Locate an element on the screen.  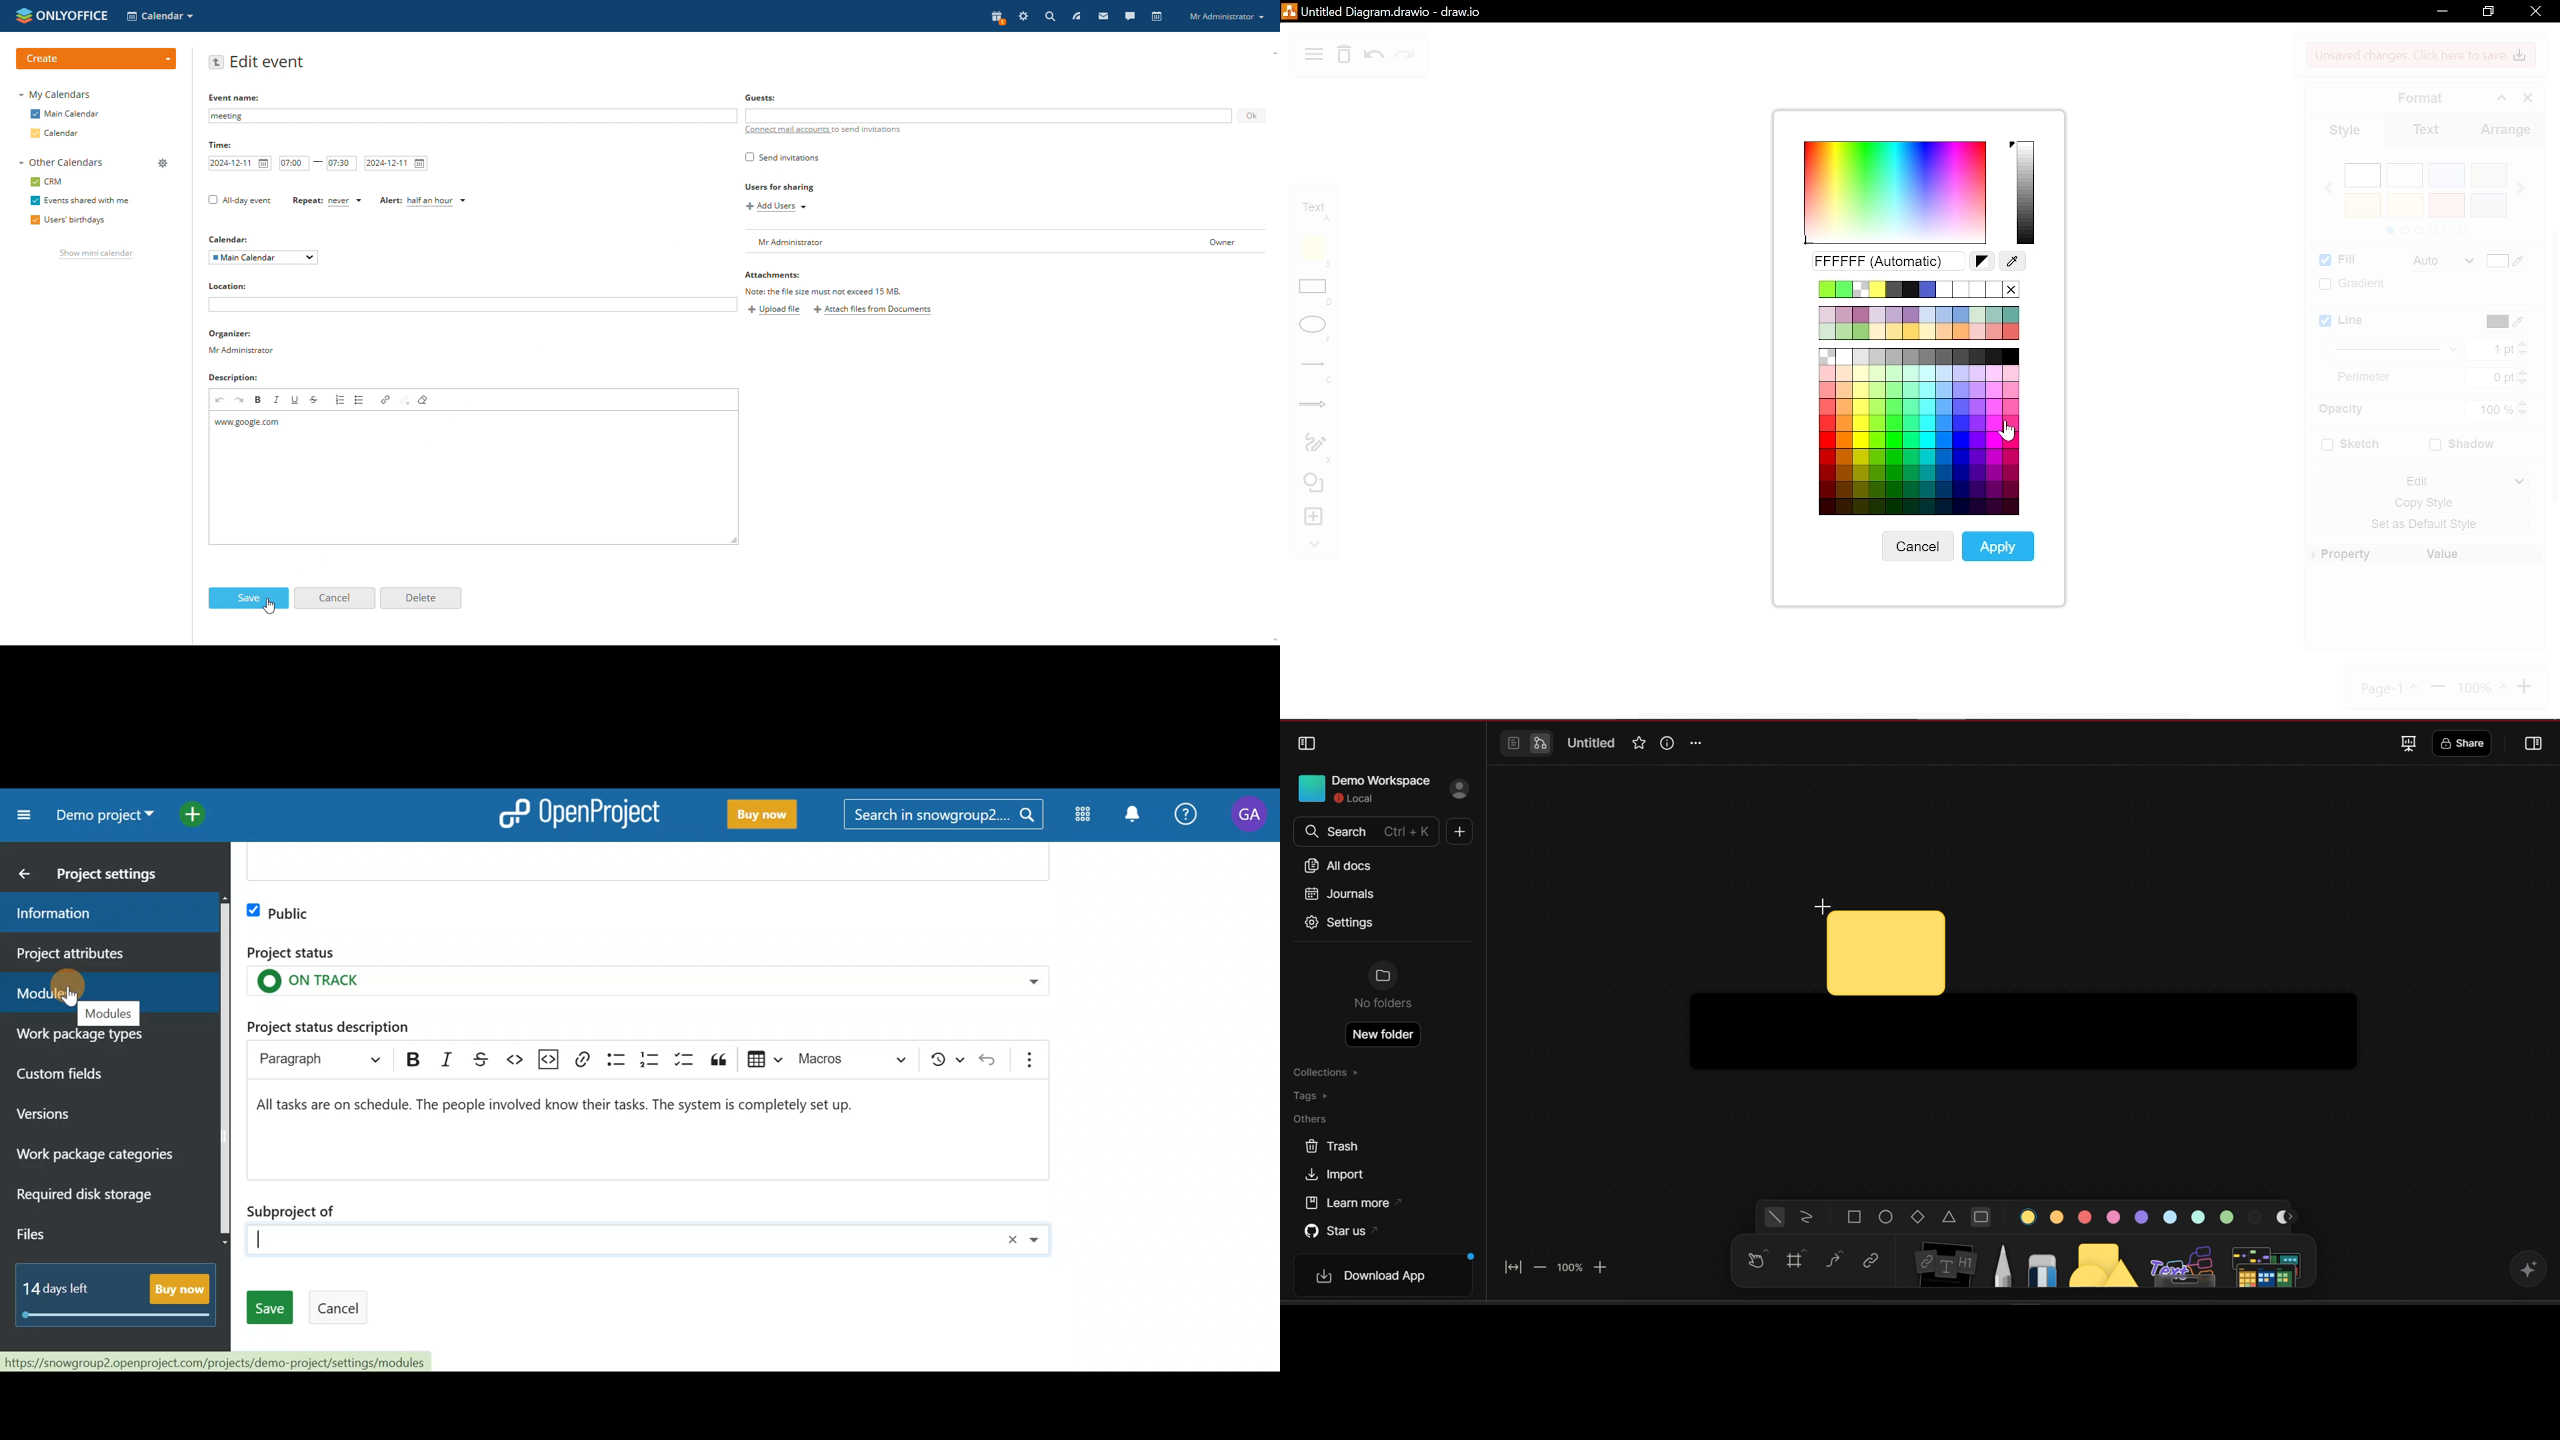
Calender is located at coordinates (229, 238).